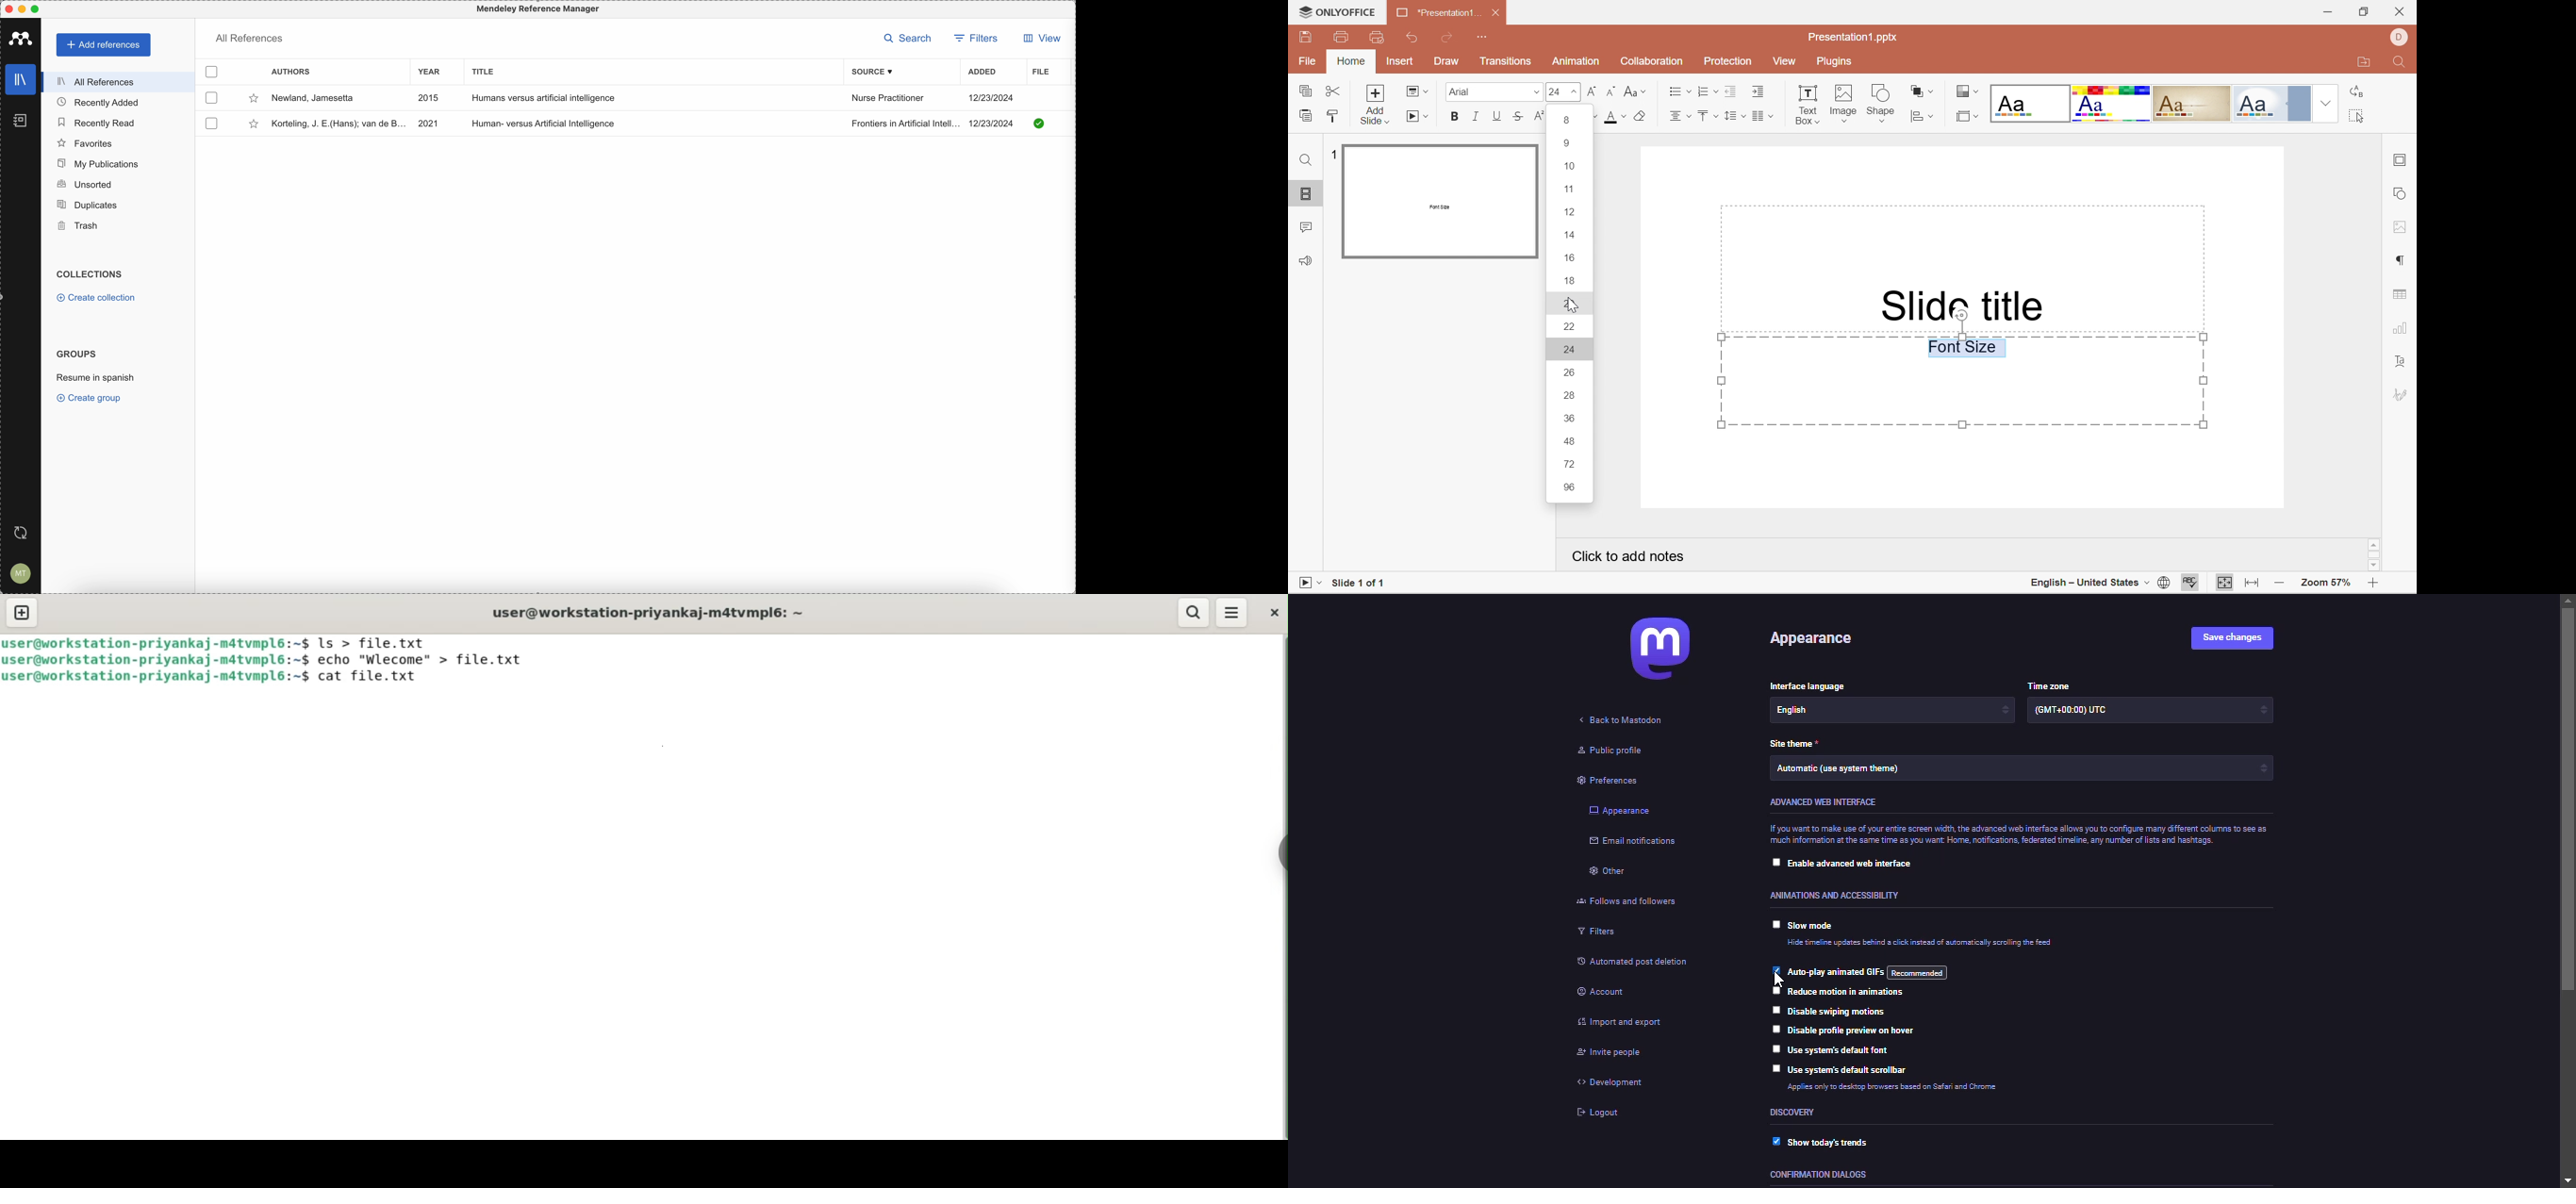 The image size is (2576, 1204). What do you see at coordinates (1307, 195) in the screenshot?
I see `Slides` at bounding box center [1307, 195].